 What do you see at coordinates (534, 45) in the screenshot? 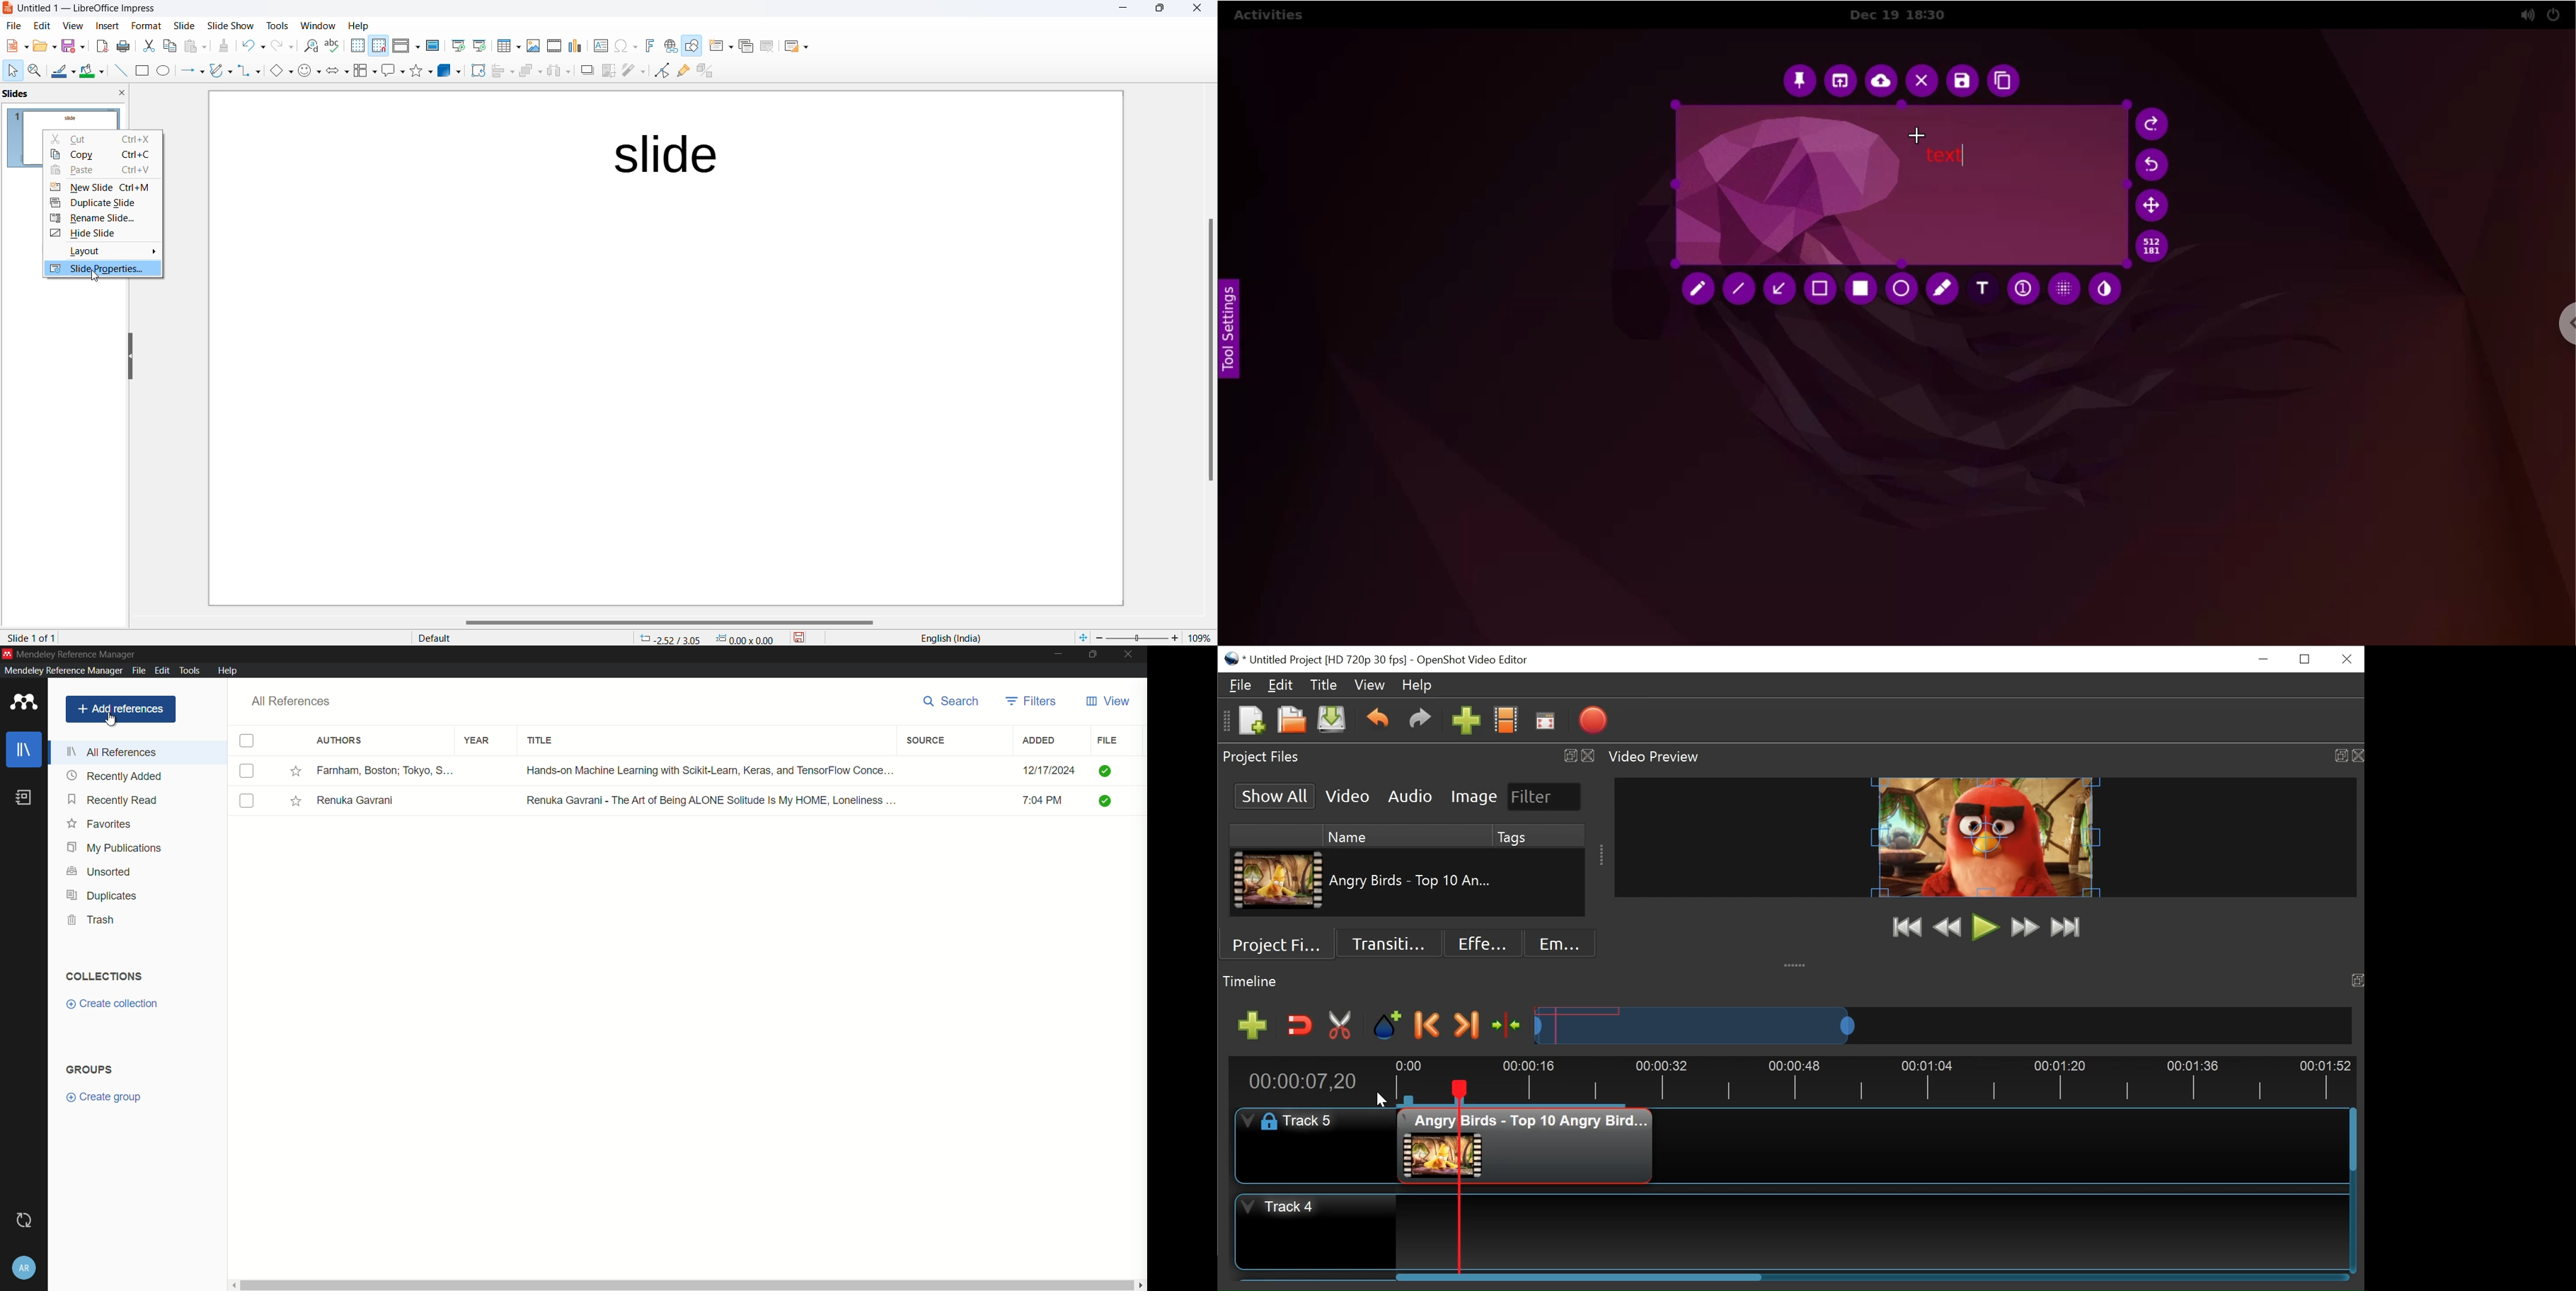
I see `insert image` at bounding box center [534, 45].